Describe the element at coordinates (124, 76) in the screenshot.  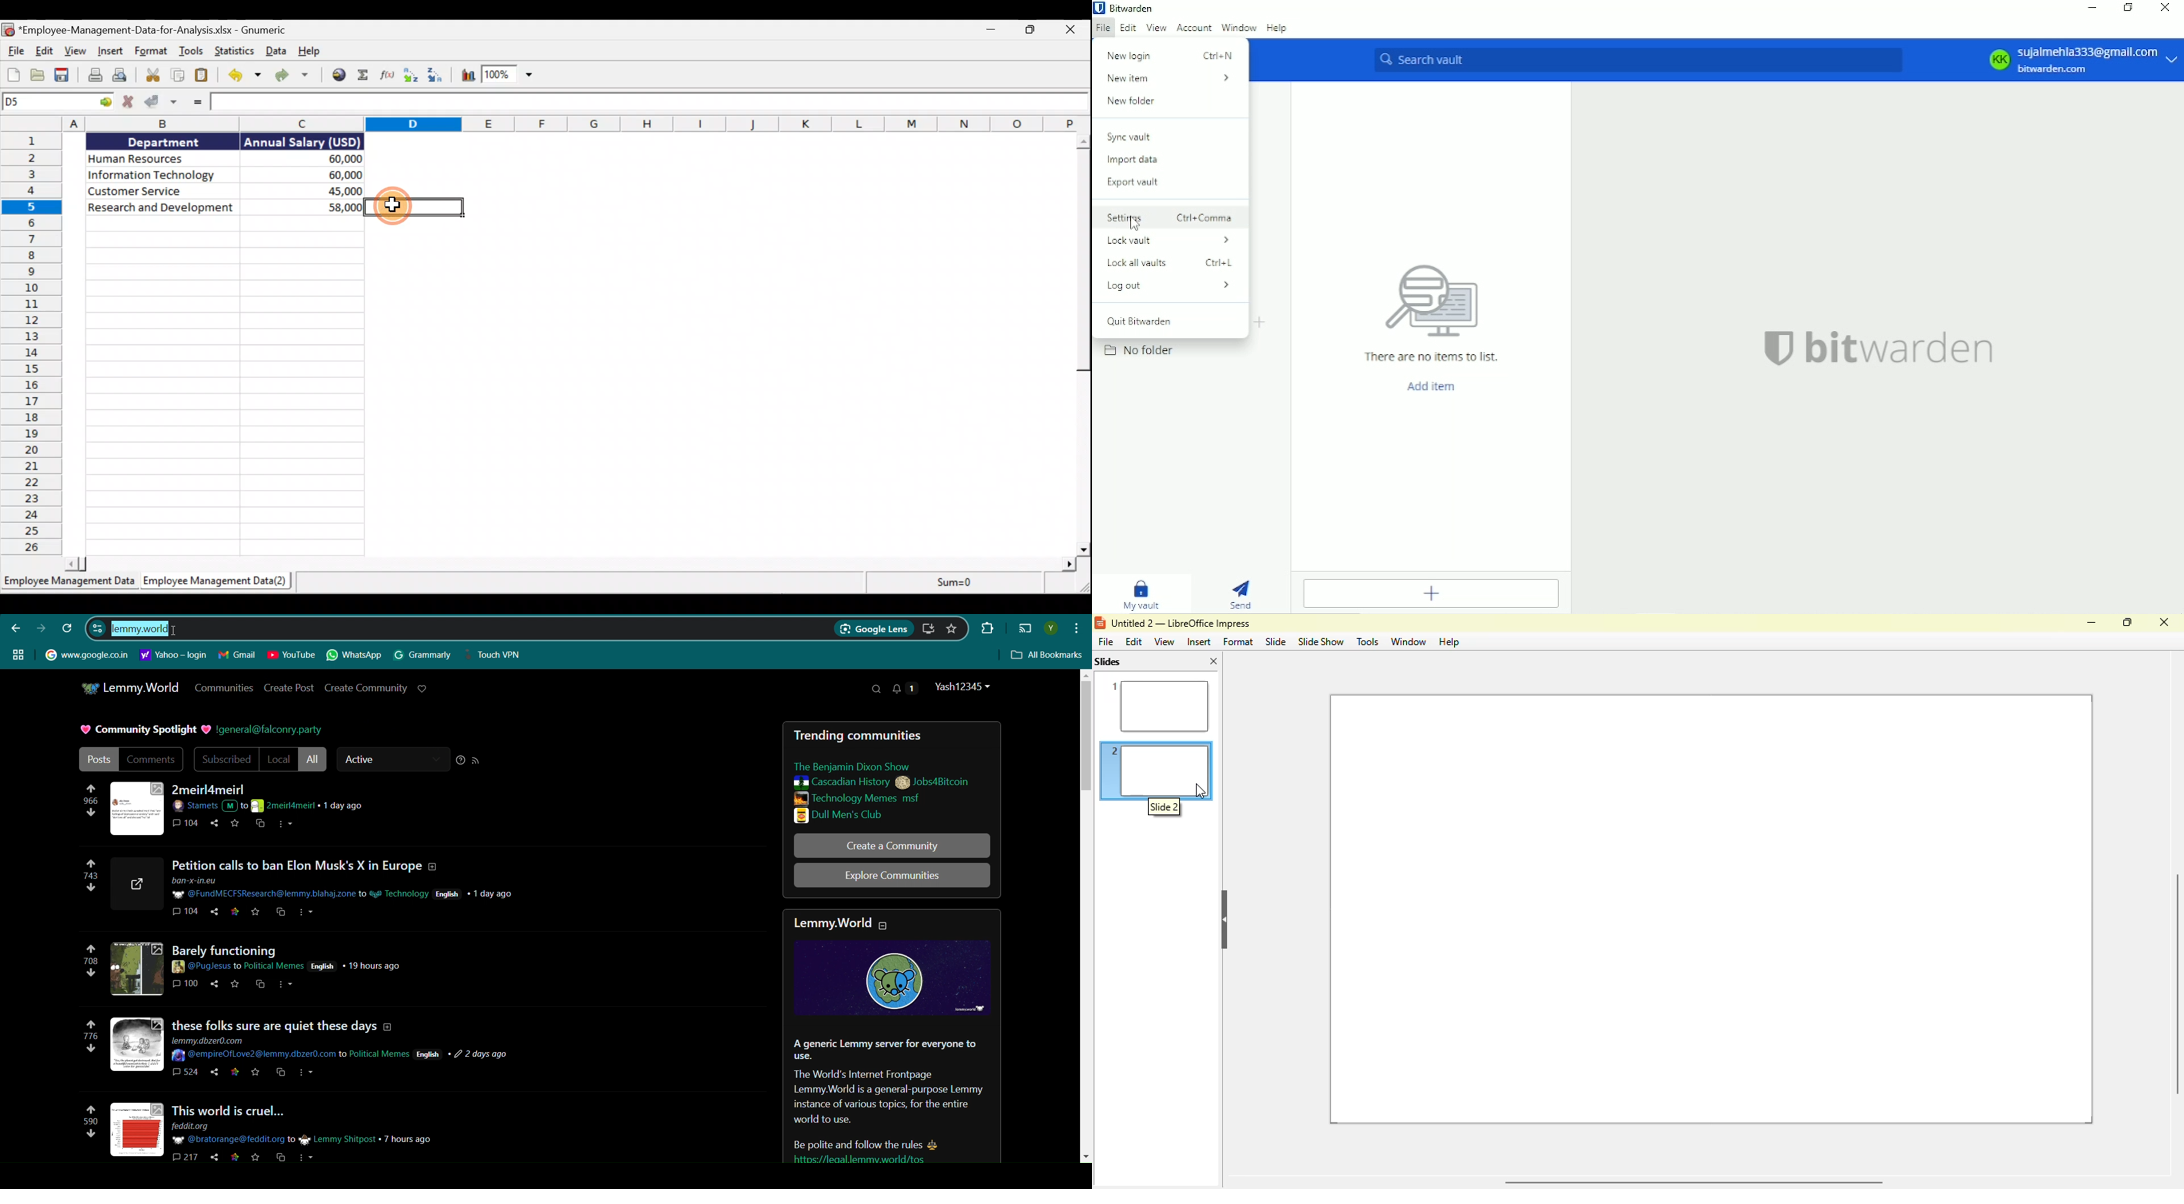
I see `Print preview` at that location.